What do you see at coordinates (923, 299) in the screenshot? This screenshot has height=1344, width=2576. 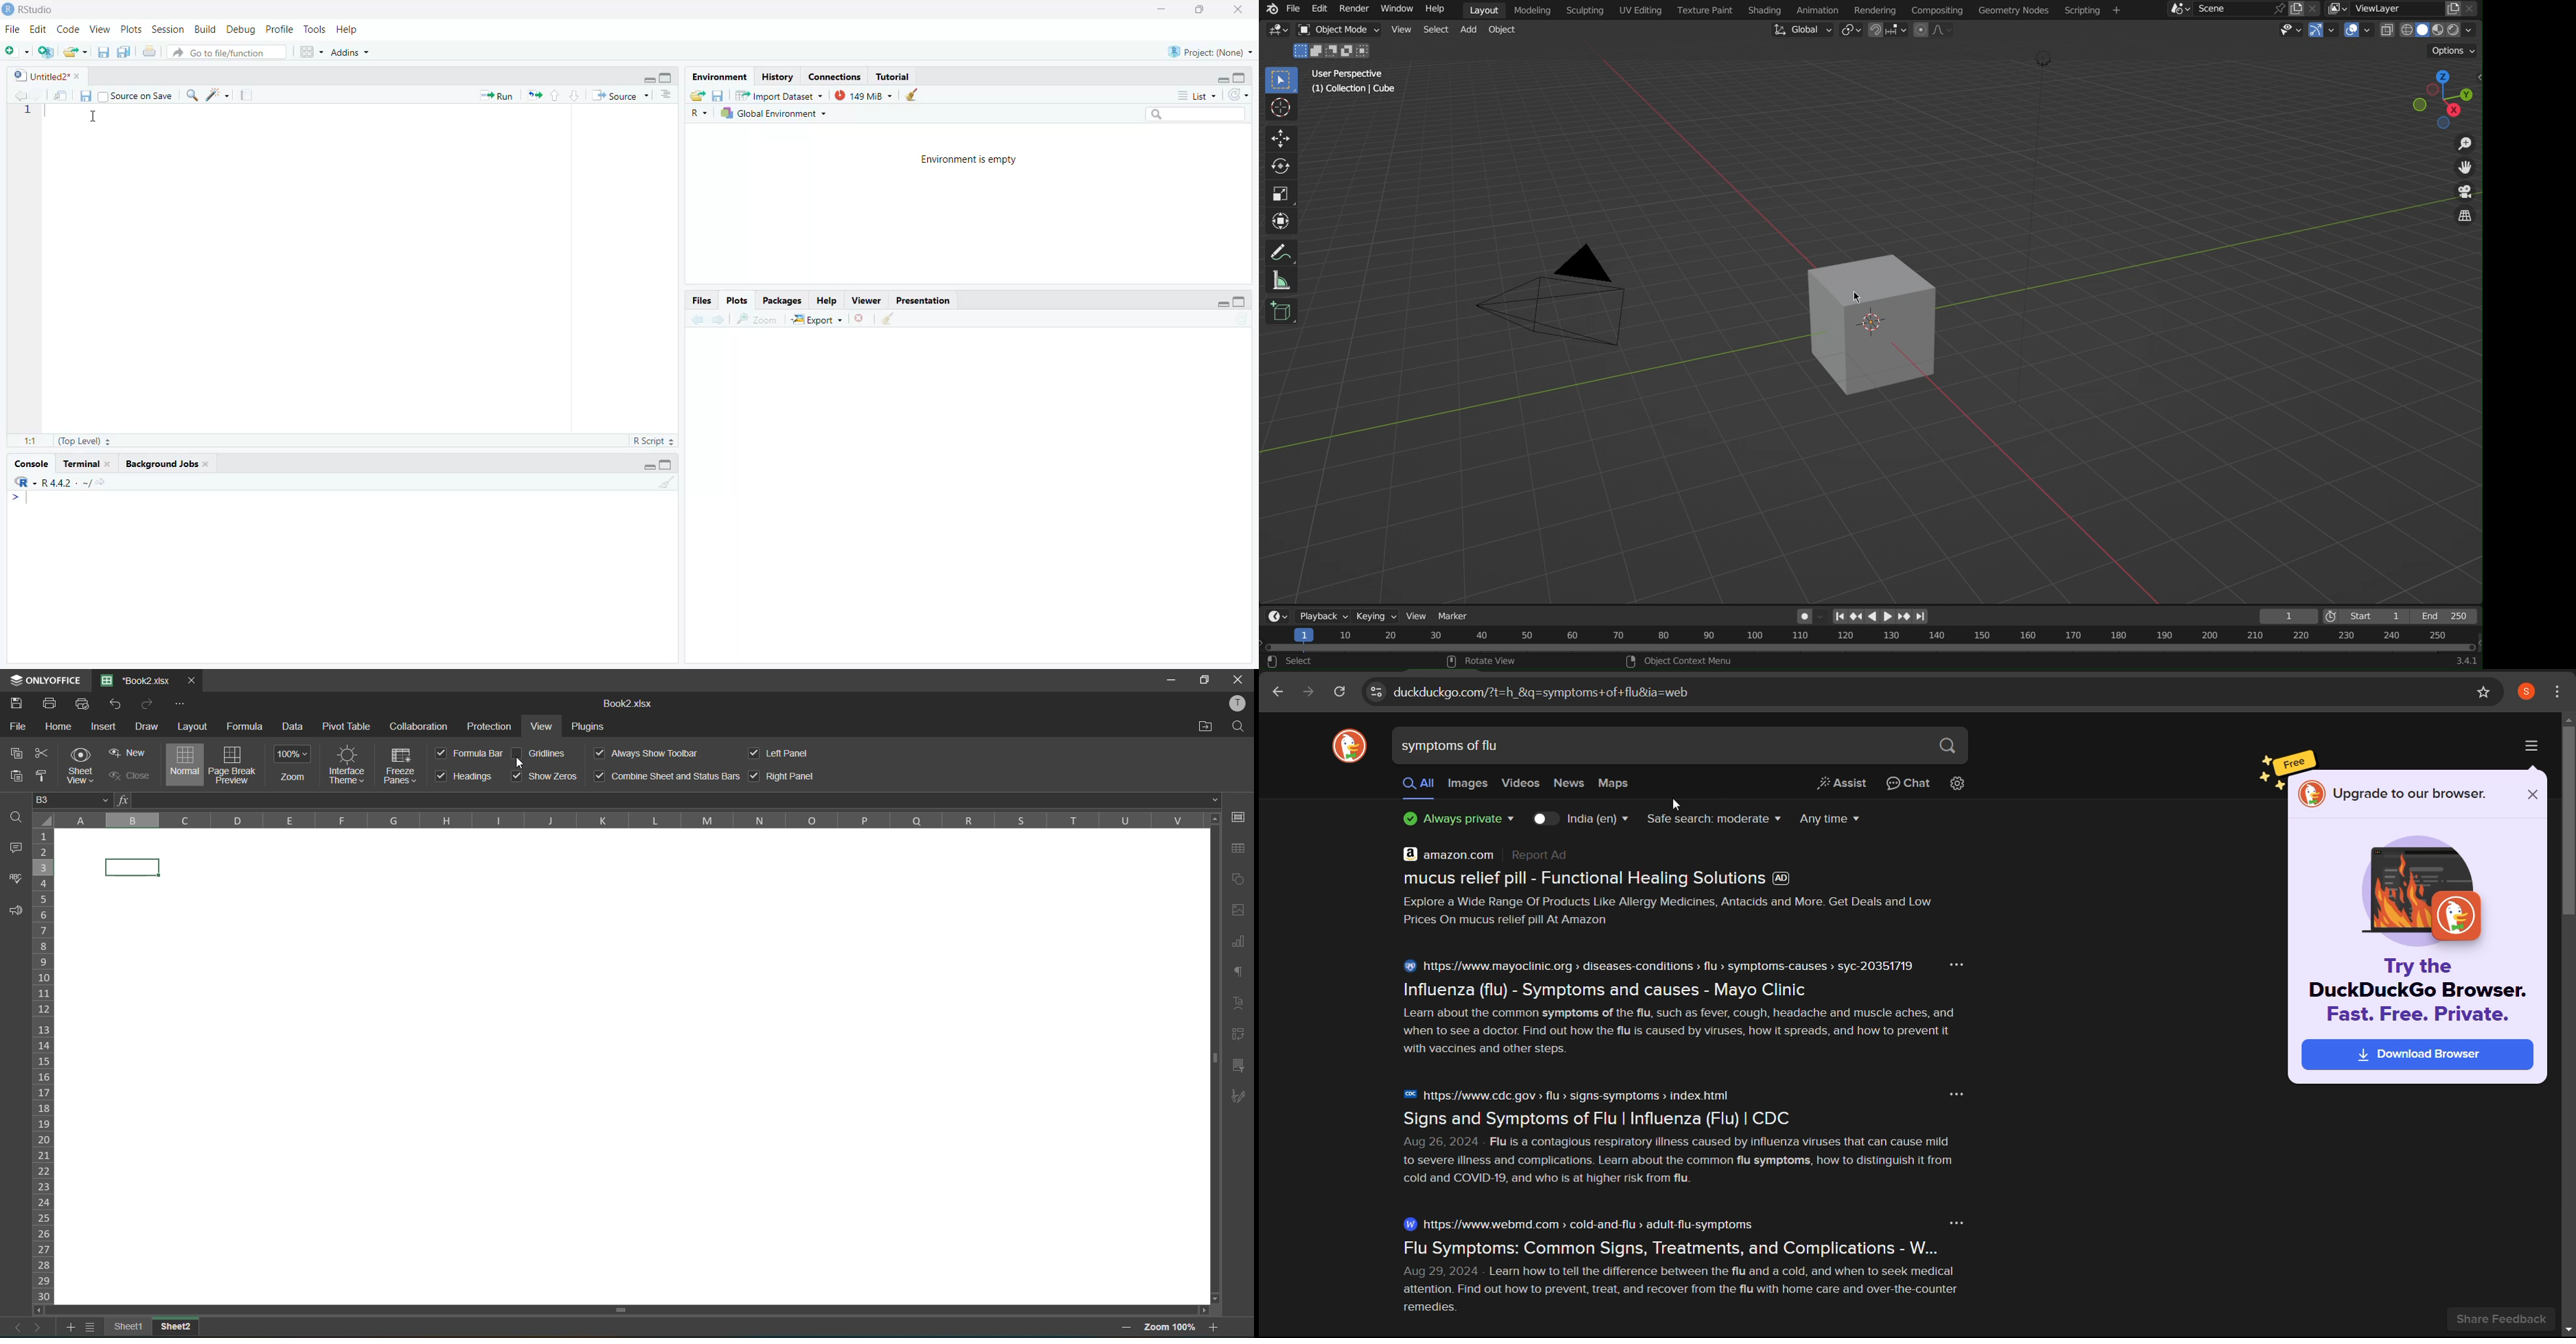 I see `Presentation` at bounding box center [923, 299].